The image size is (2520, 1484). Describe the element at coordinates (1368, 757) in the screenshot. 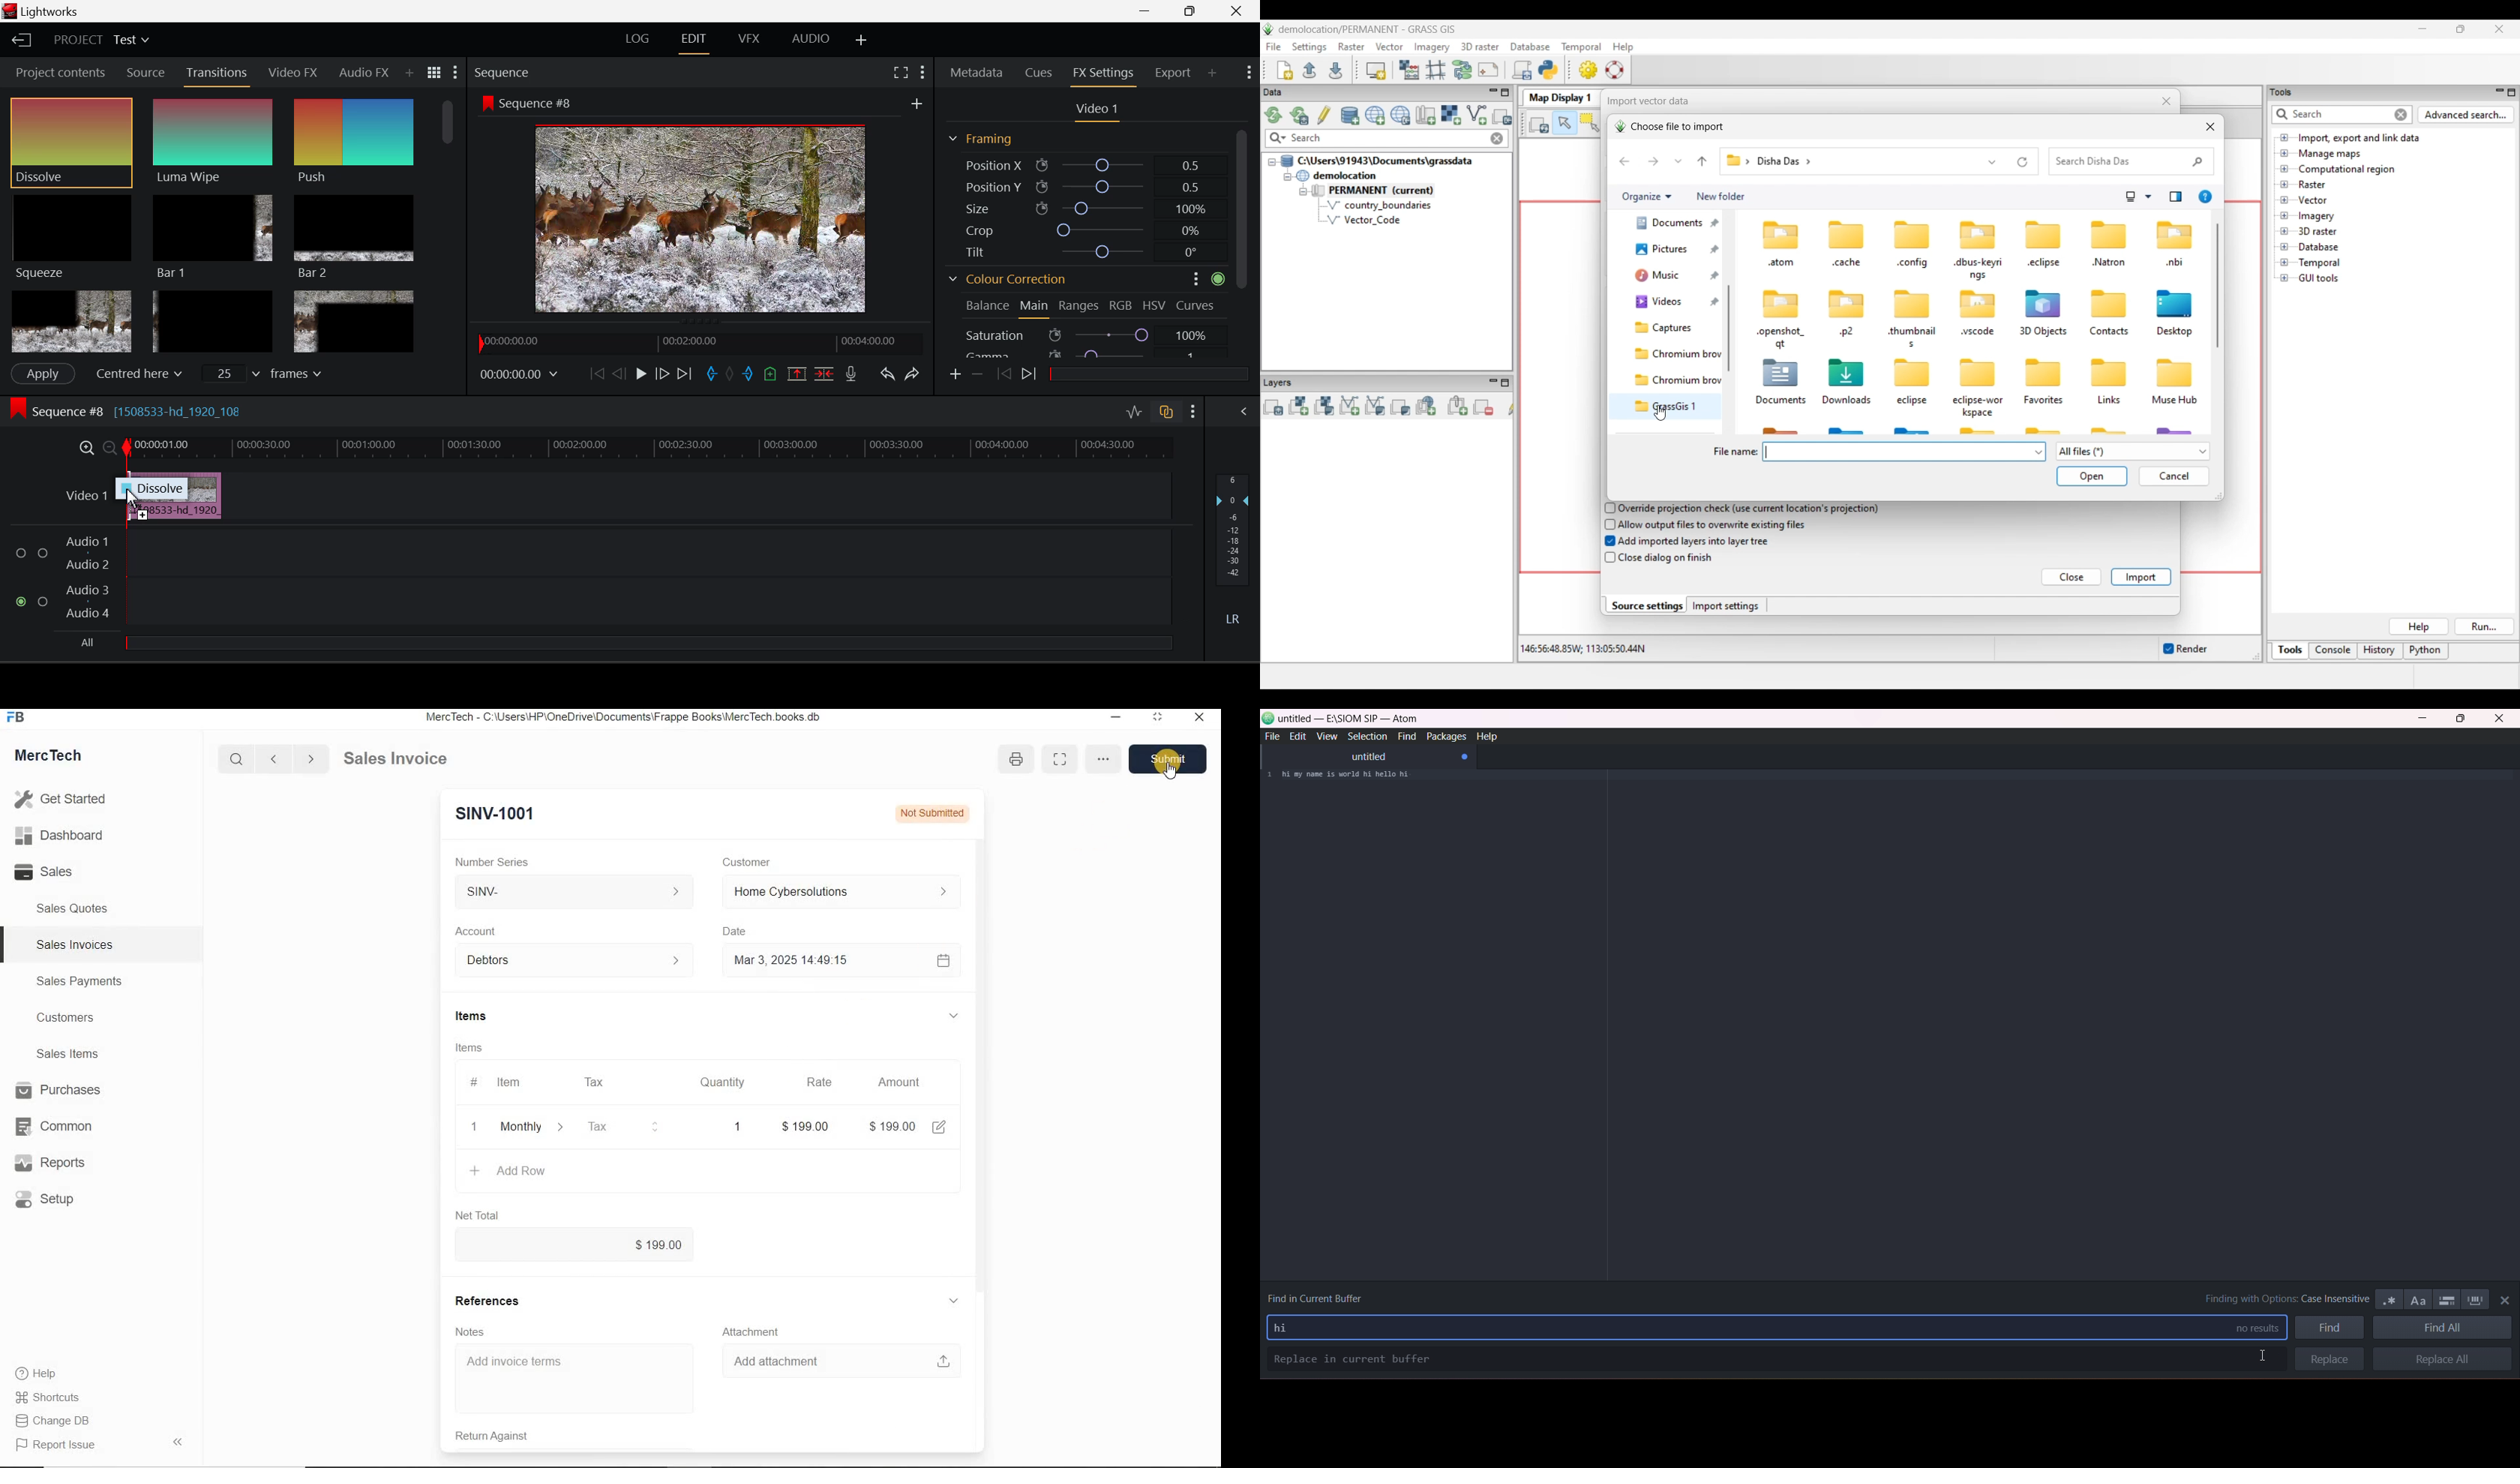

I see `untitled` at that location.